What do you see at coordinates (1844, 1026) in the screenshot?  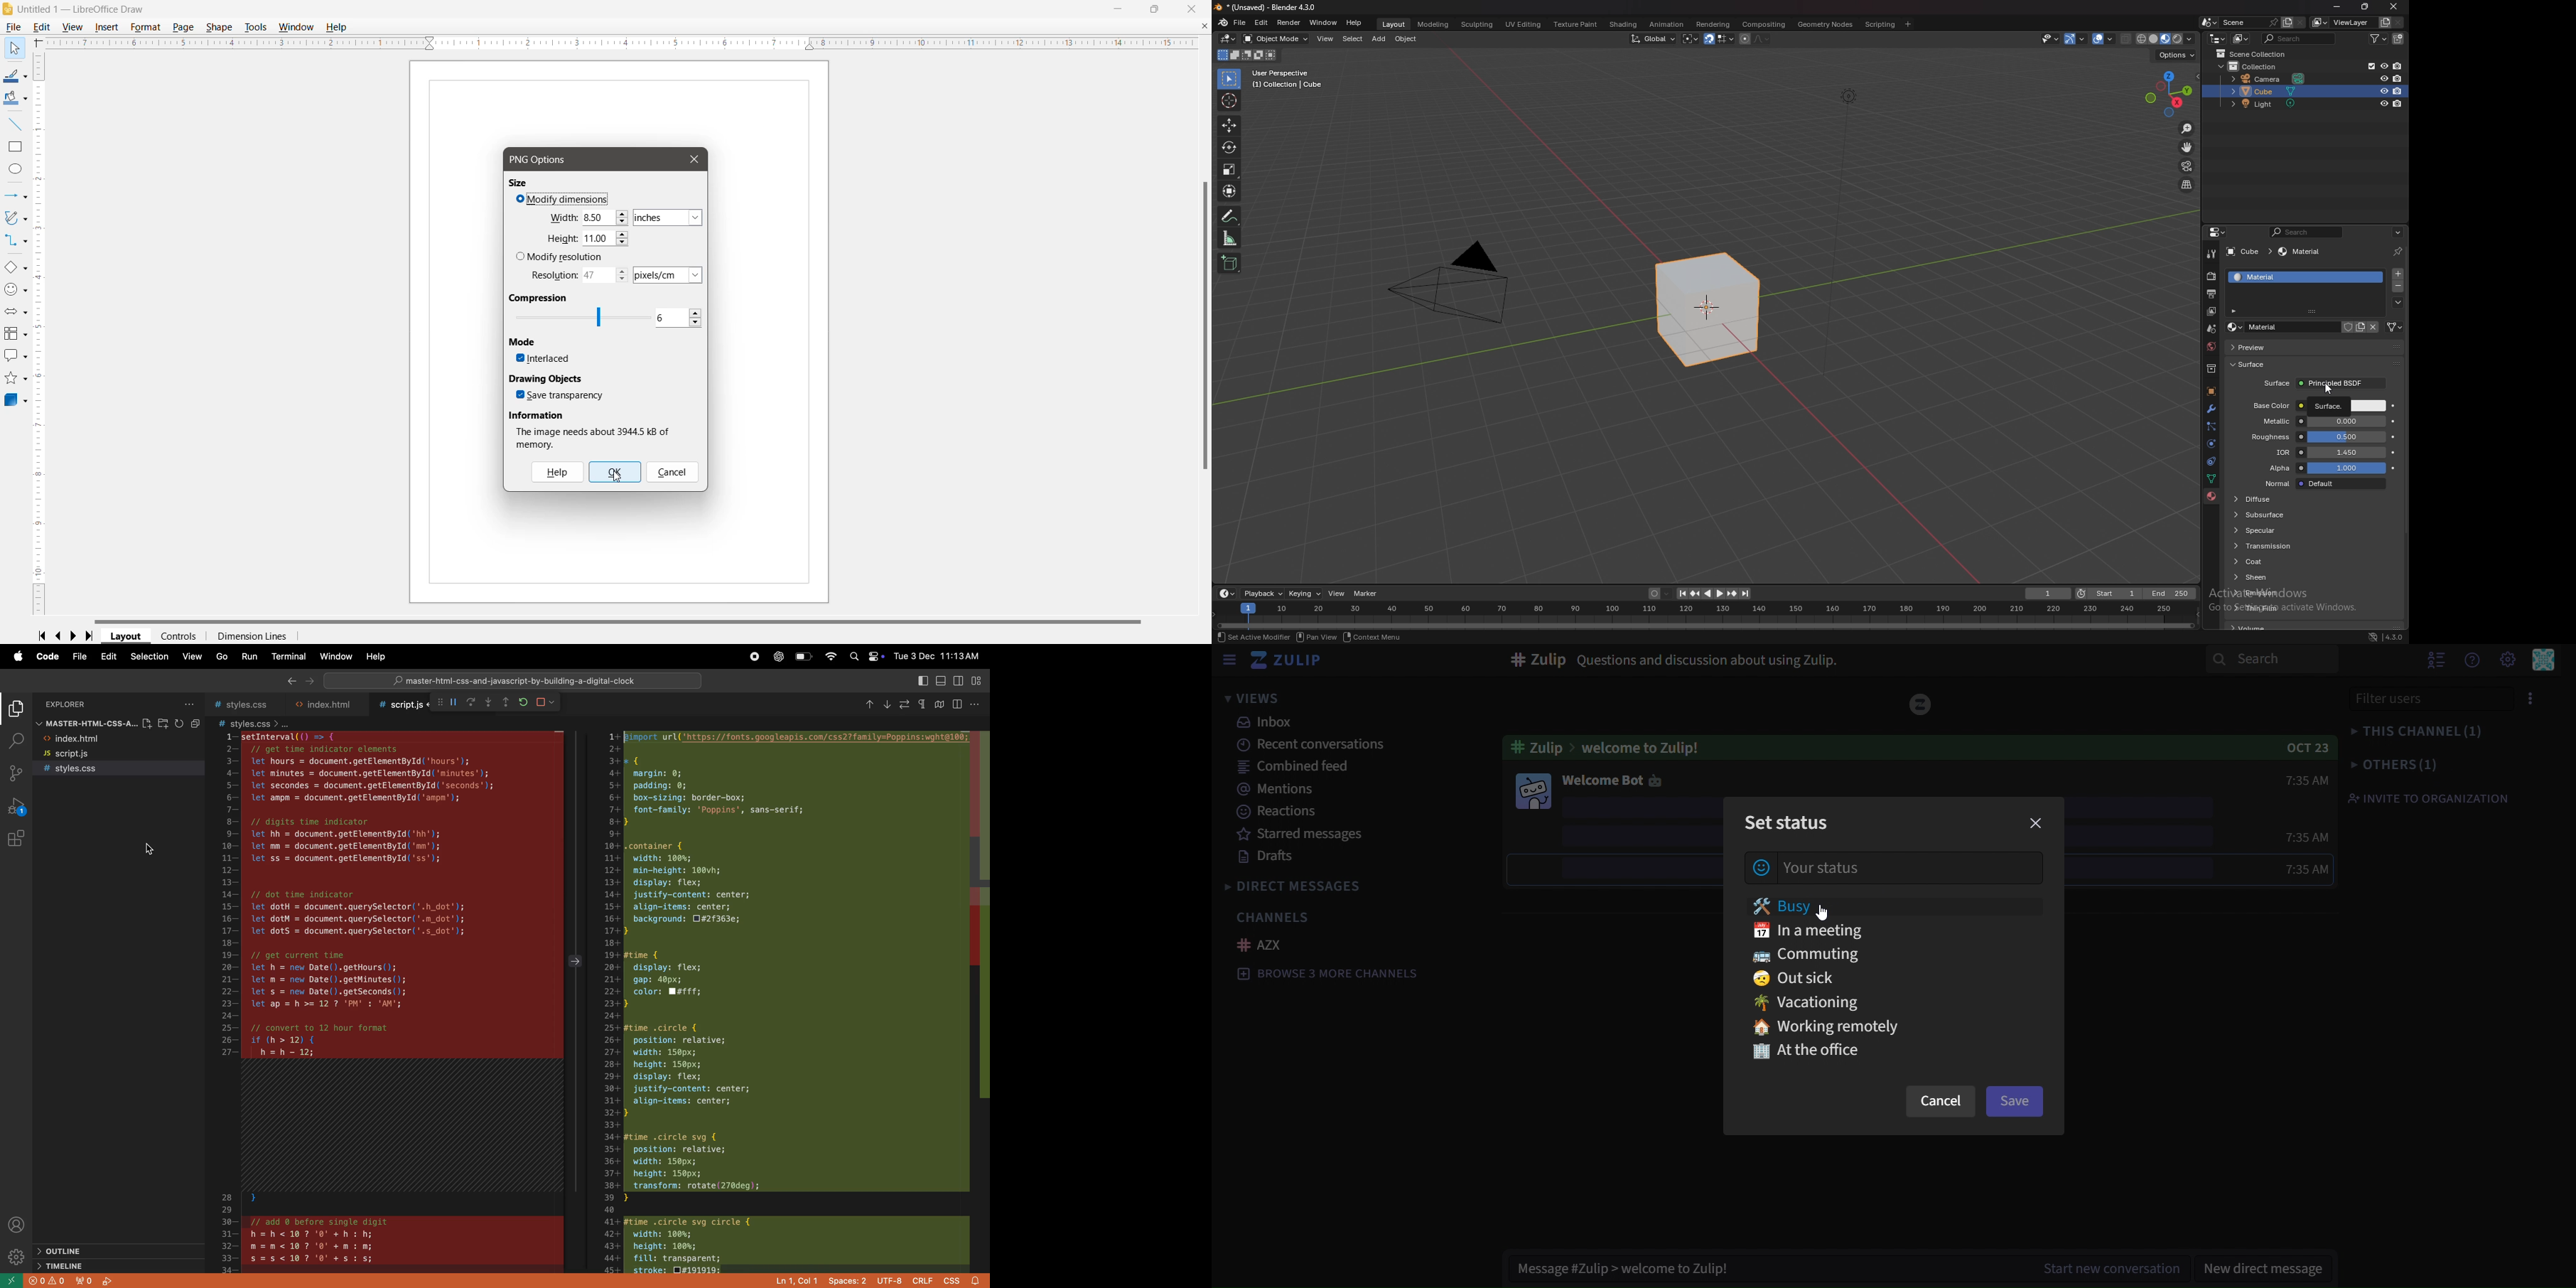 I see `working remotely` at bounding box center [1844, 1026].